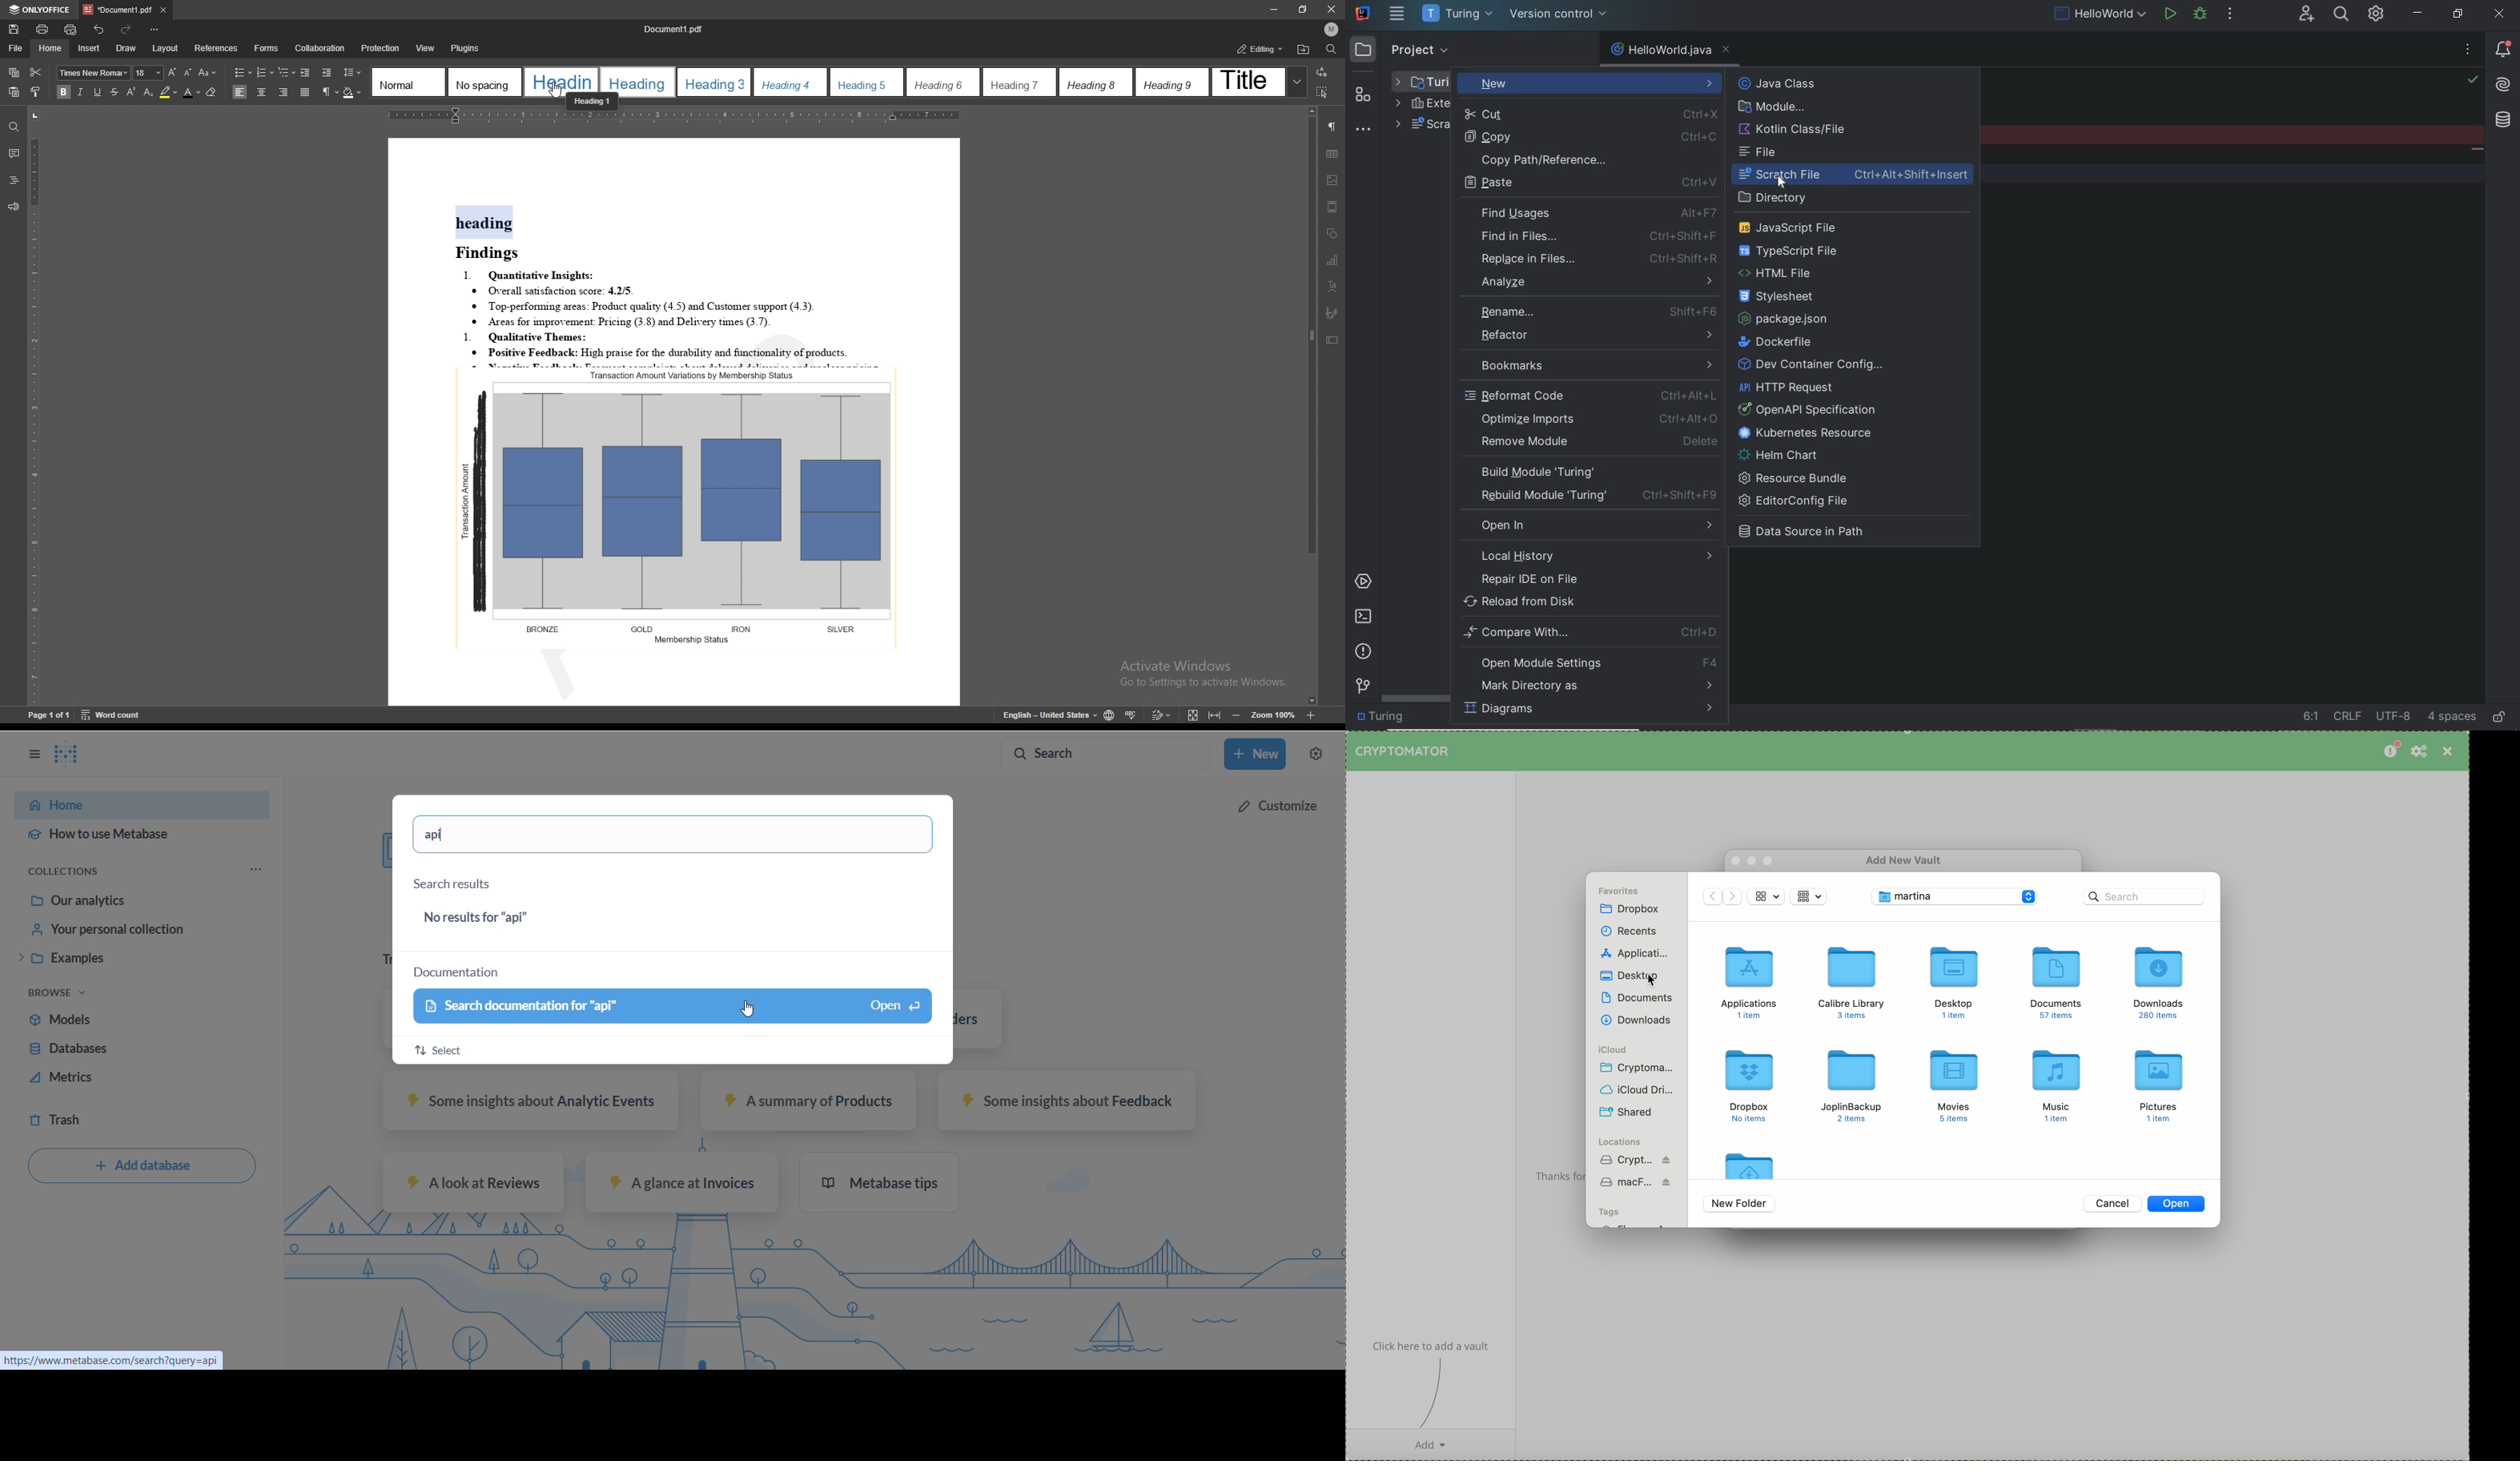  Describe the element at coordinates (149, 73) in the screenshot. I see `font size` at that location.